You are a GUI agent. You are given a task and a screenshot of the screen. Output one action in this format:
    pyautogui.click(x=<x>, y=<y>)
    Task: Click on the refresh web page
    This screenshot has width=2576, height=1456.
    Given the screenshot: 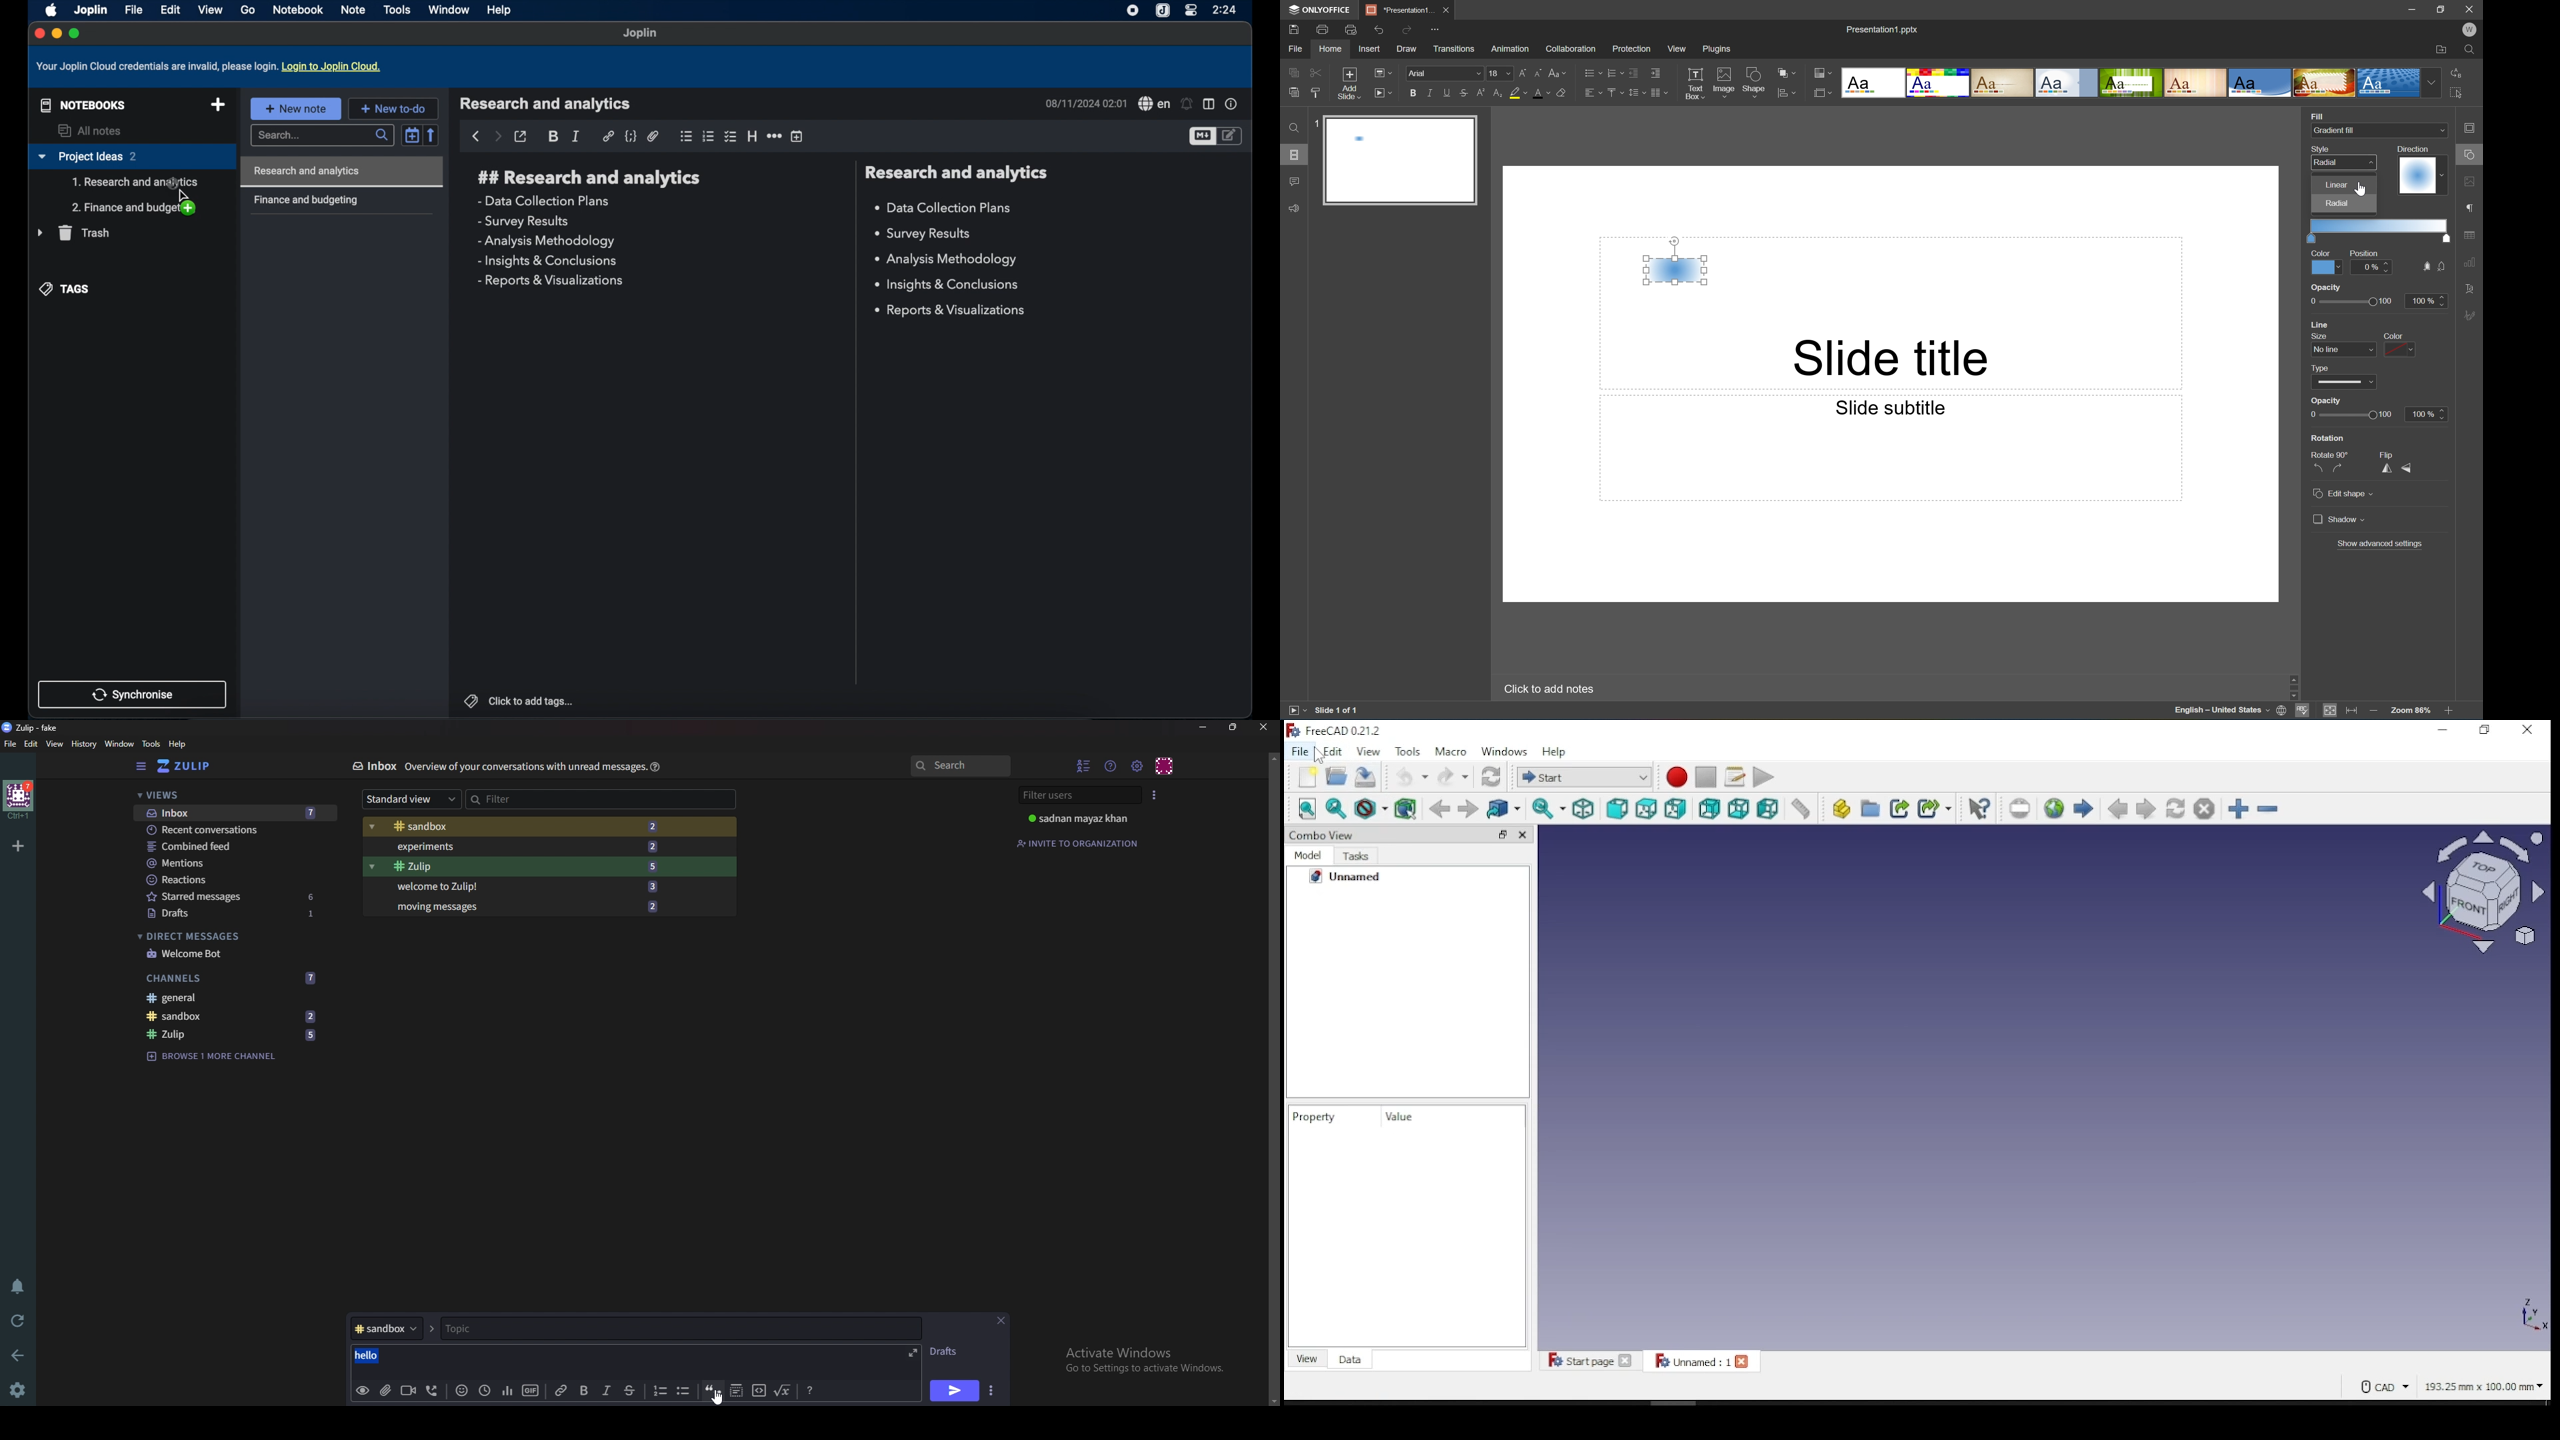 What is the action you would take?
    pyautogui.click(x=2174, y=807)
    